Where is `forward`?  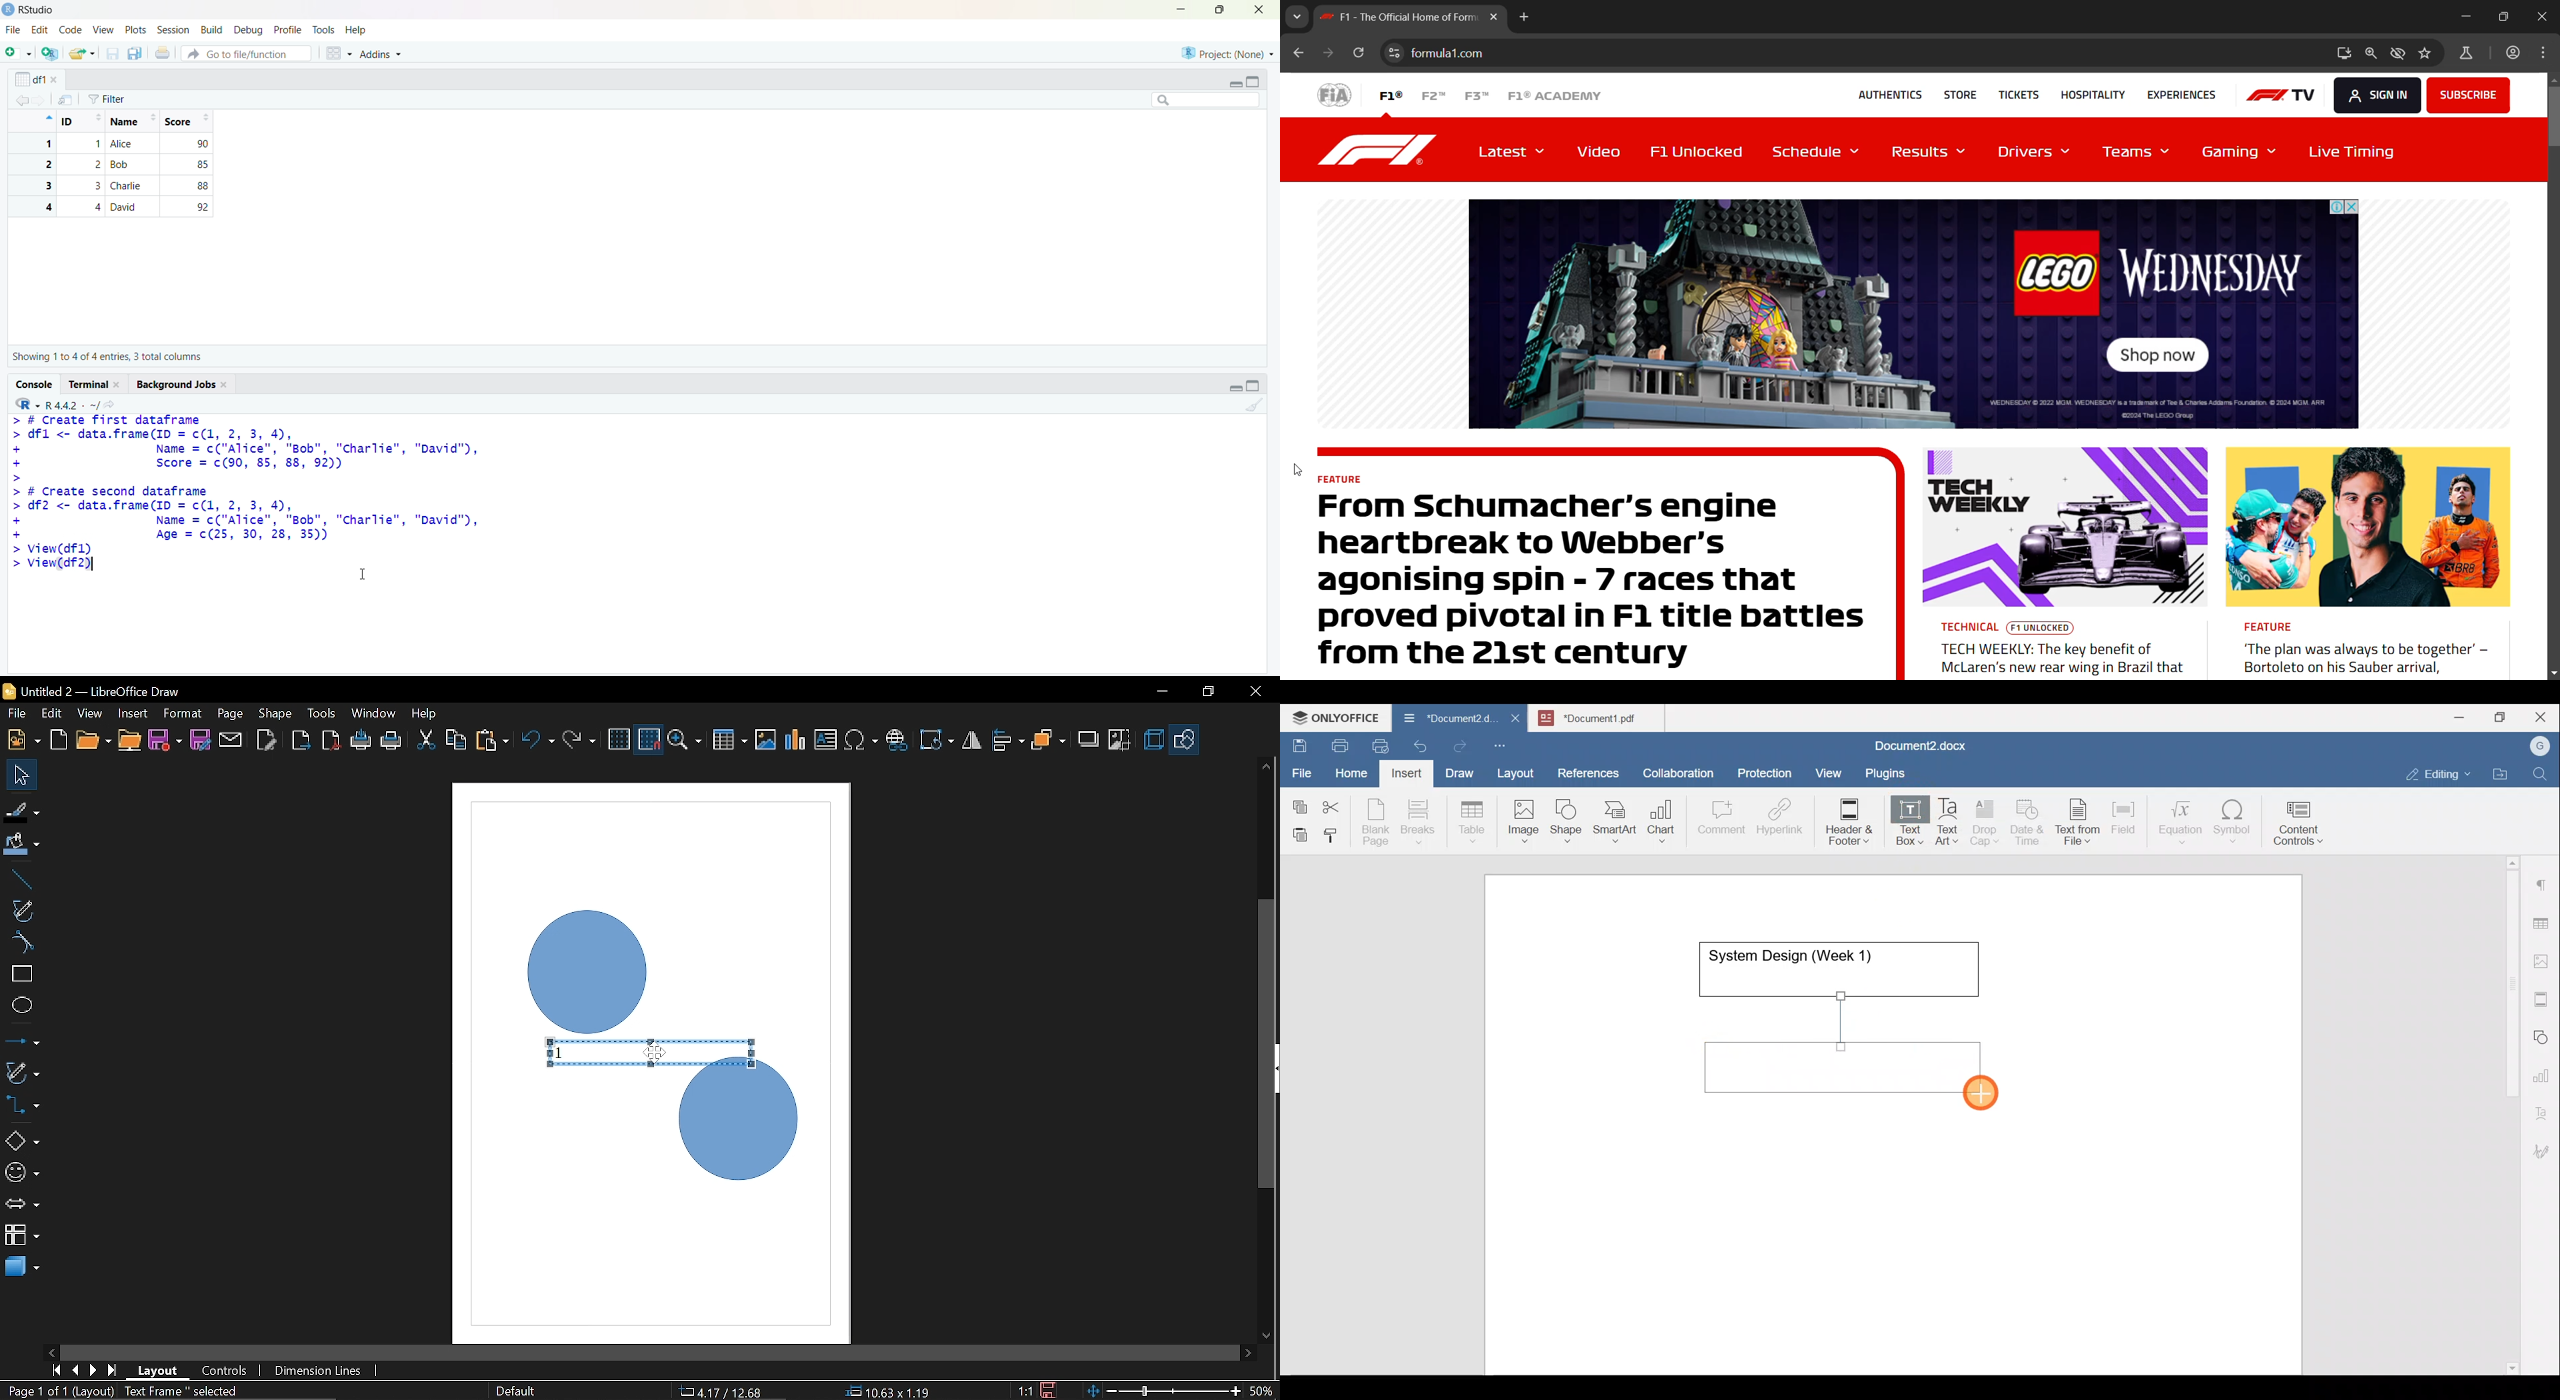
forward is located at coordinates (40, 101).